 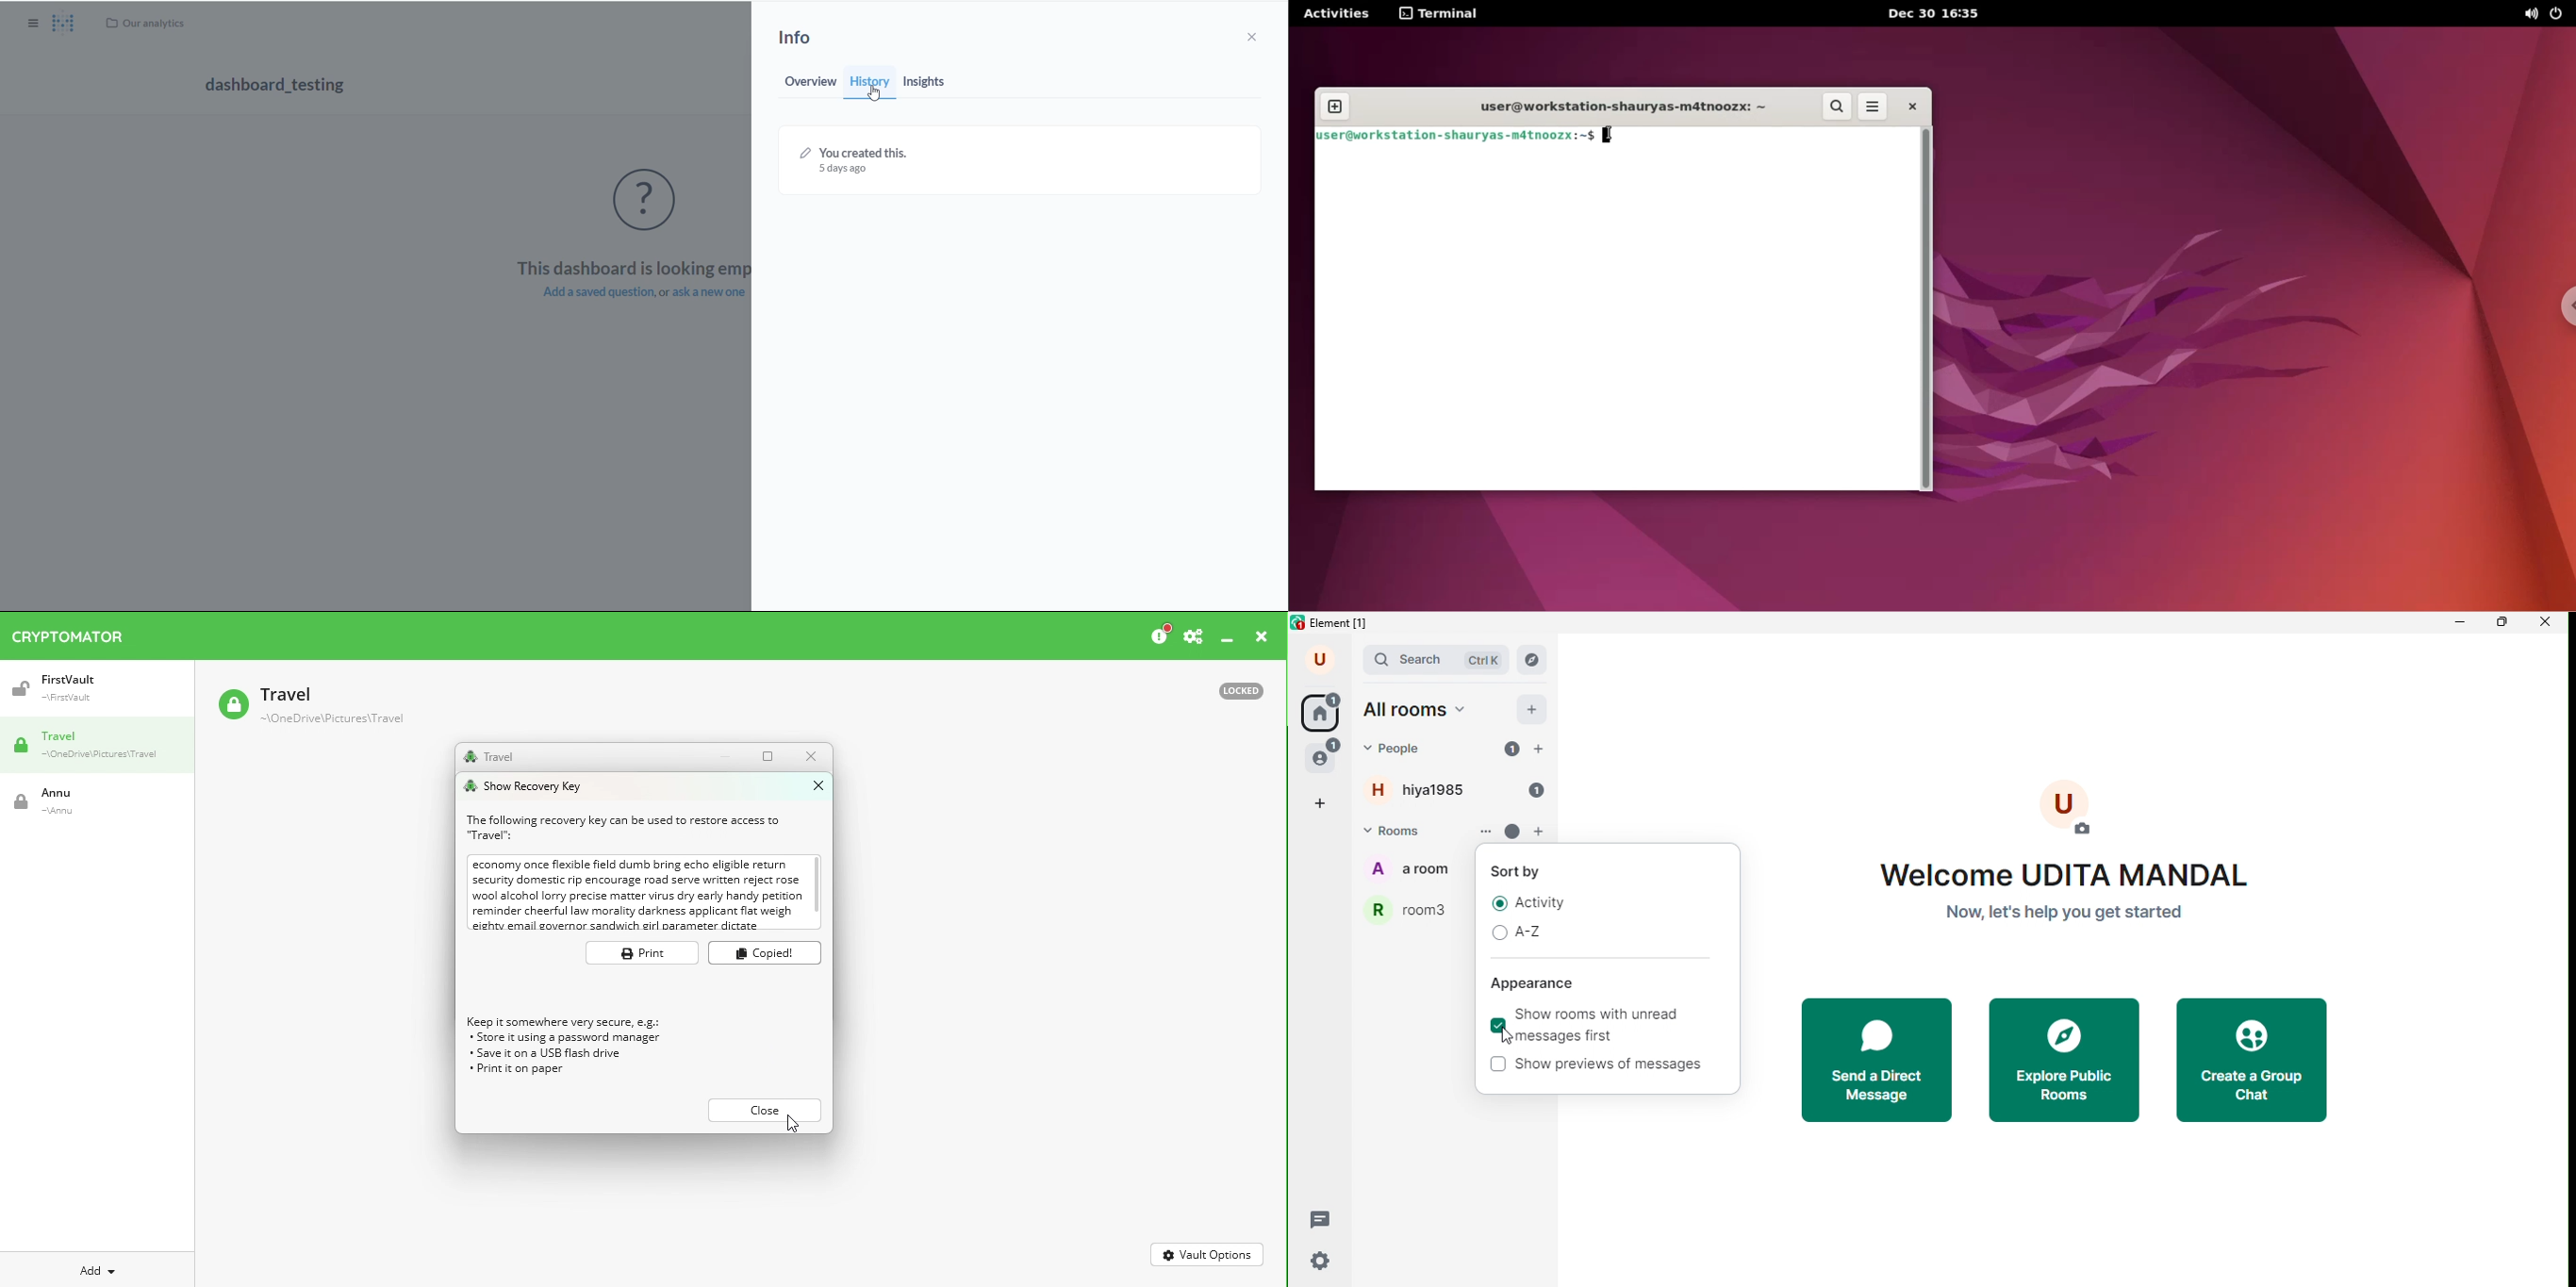 What do you see at coordinates (810, 756) in the screenshot?
I see `Close` at bounding box center [810, 756].